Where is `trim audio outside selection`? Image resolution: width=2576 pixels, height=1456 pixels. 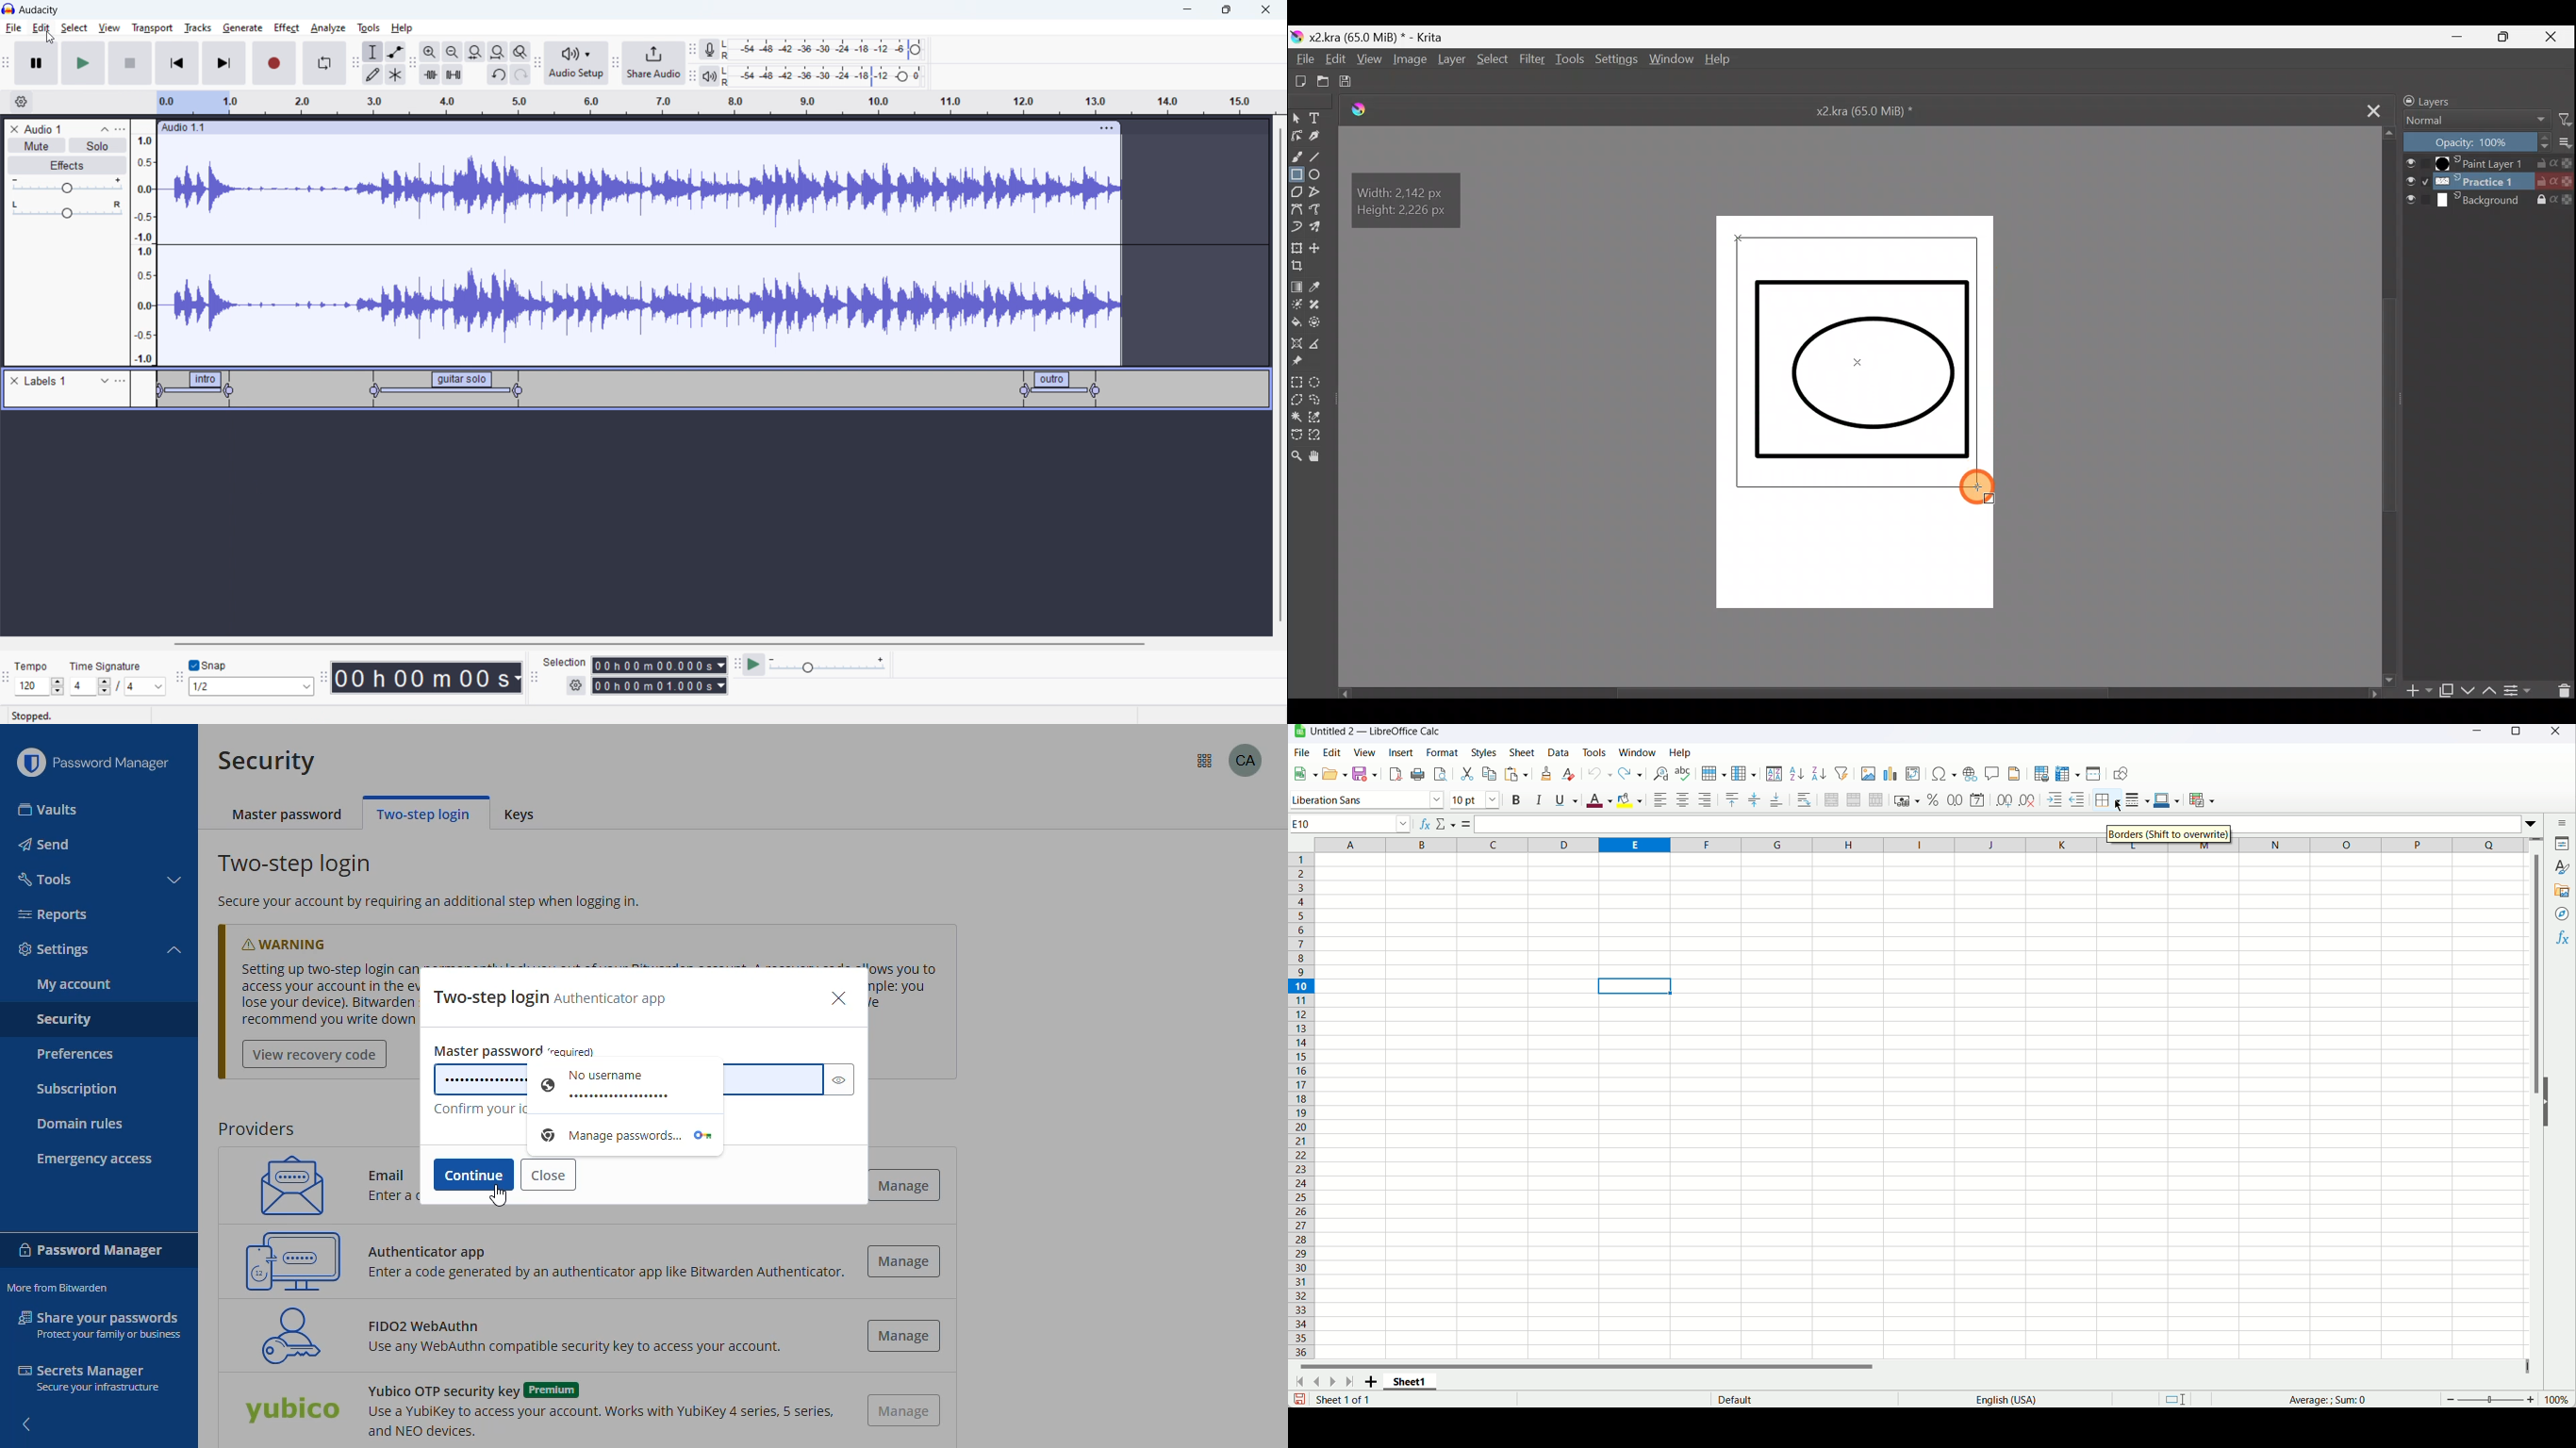
trim audio outside selection is located at coordinates (430, 74).